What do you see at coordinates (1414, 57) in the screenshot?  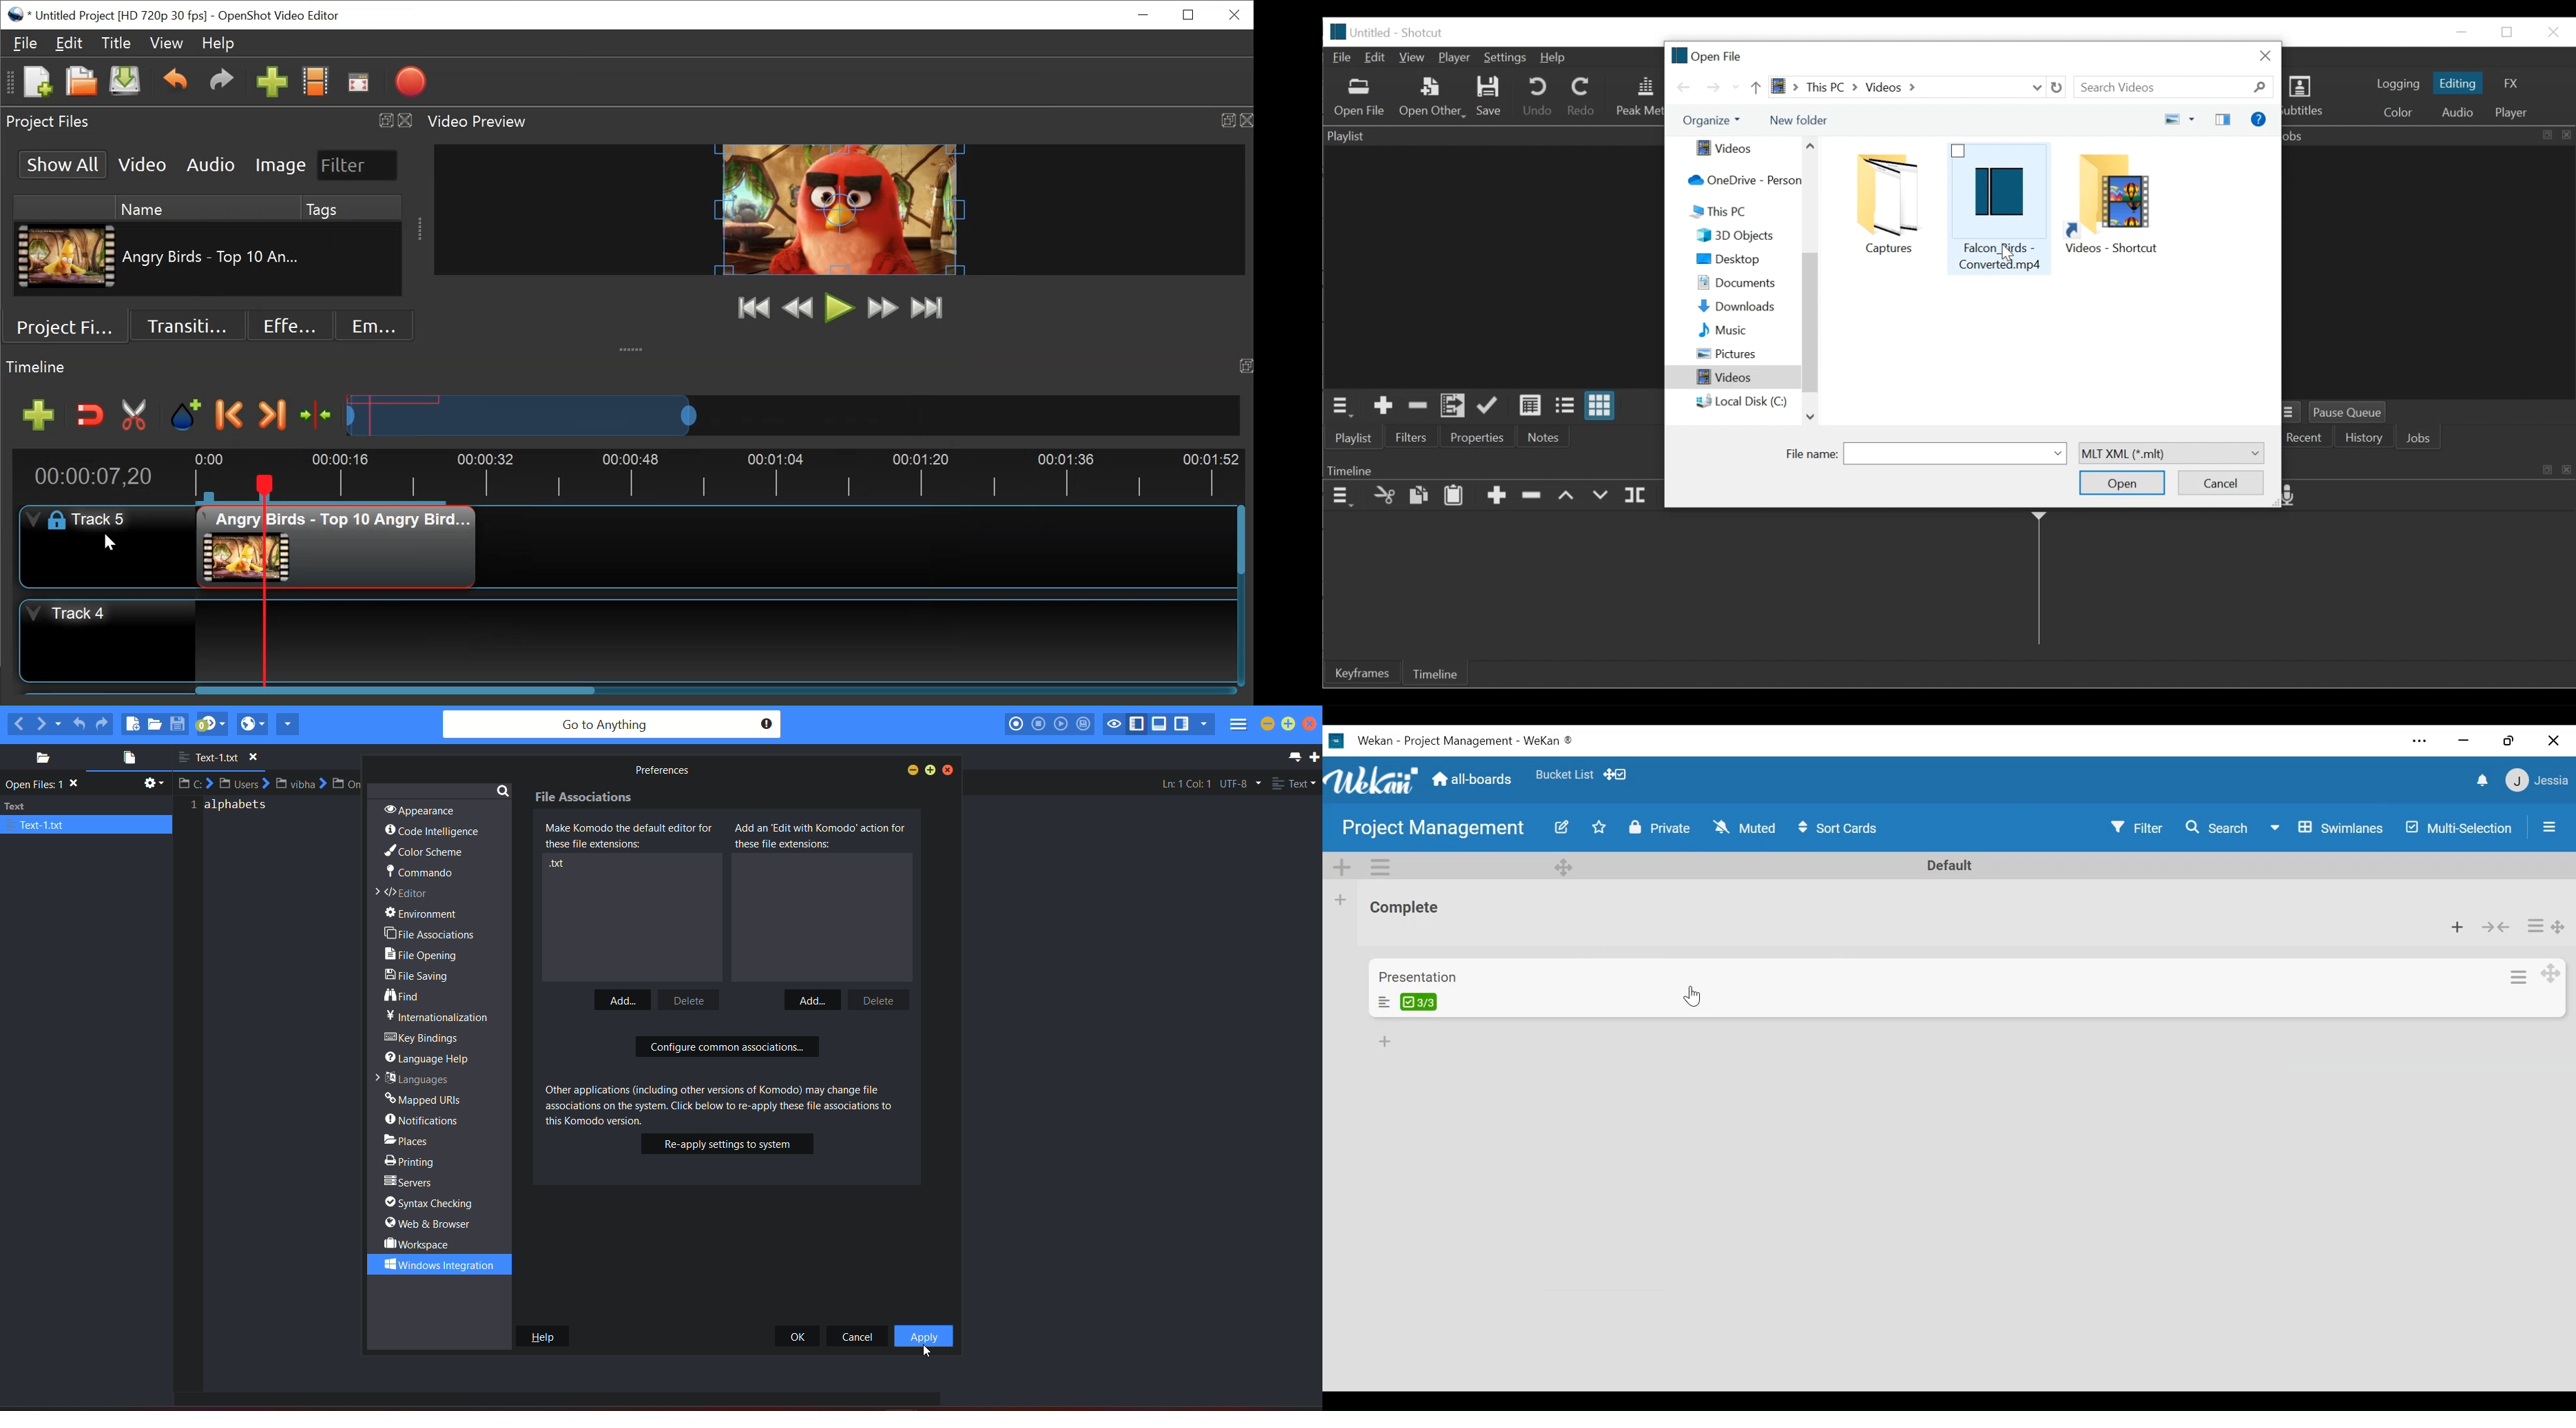 I see `View` at bounding box center [1414, 57].